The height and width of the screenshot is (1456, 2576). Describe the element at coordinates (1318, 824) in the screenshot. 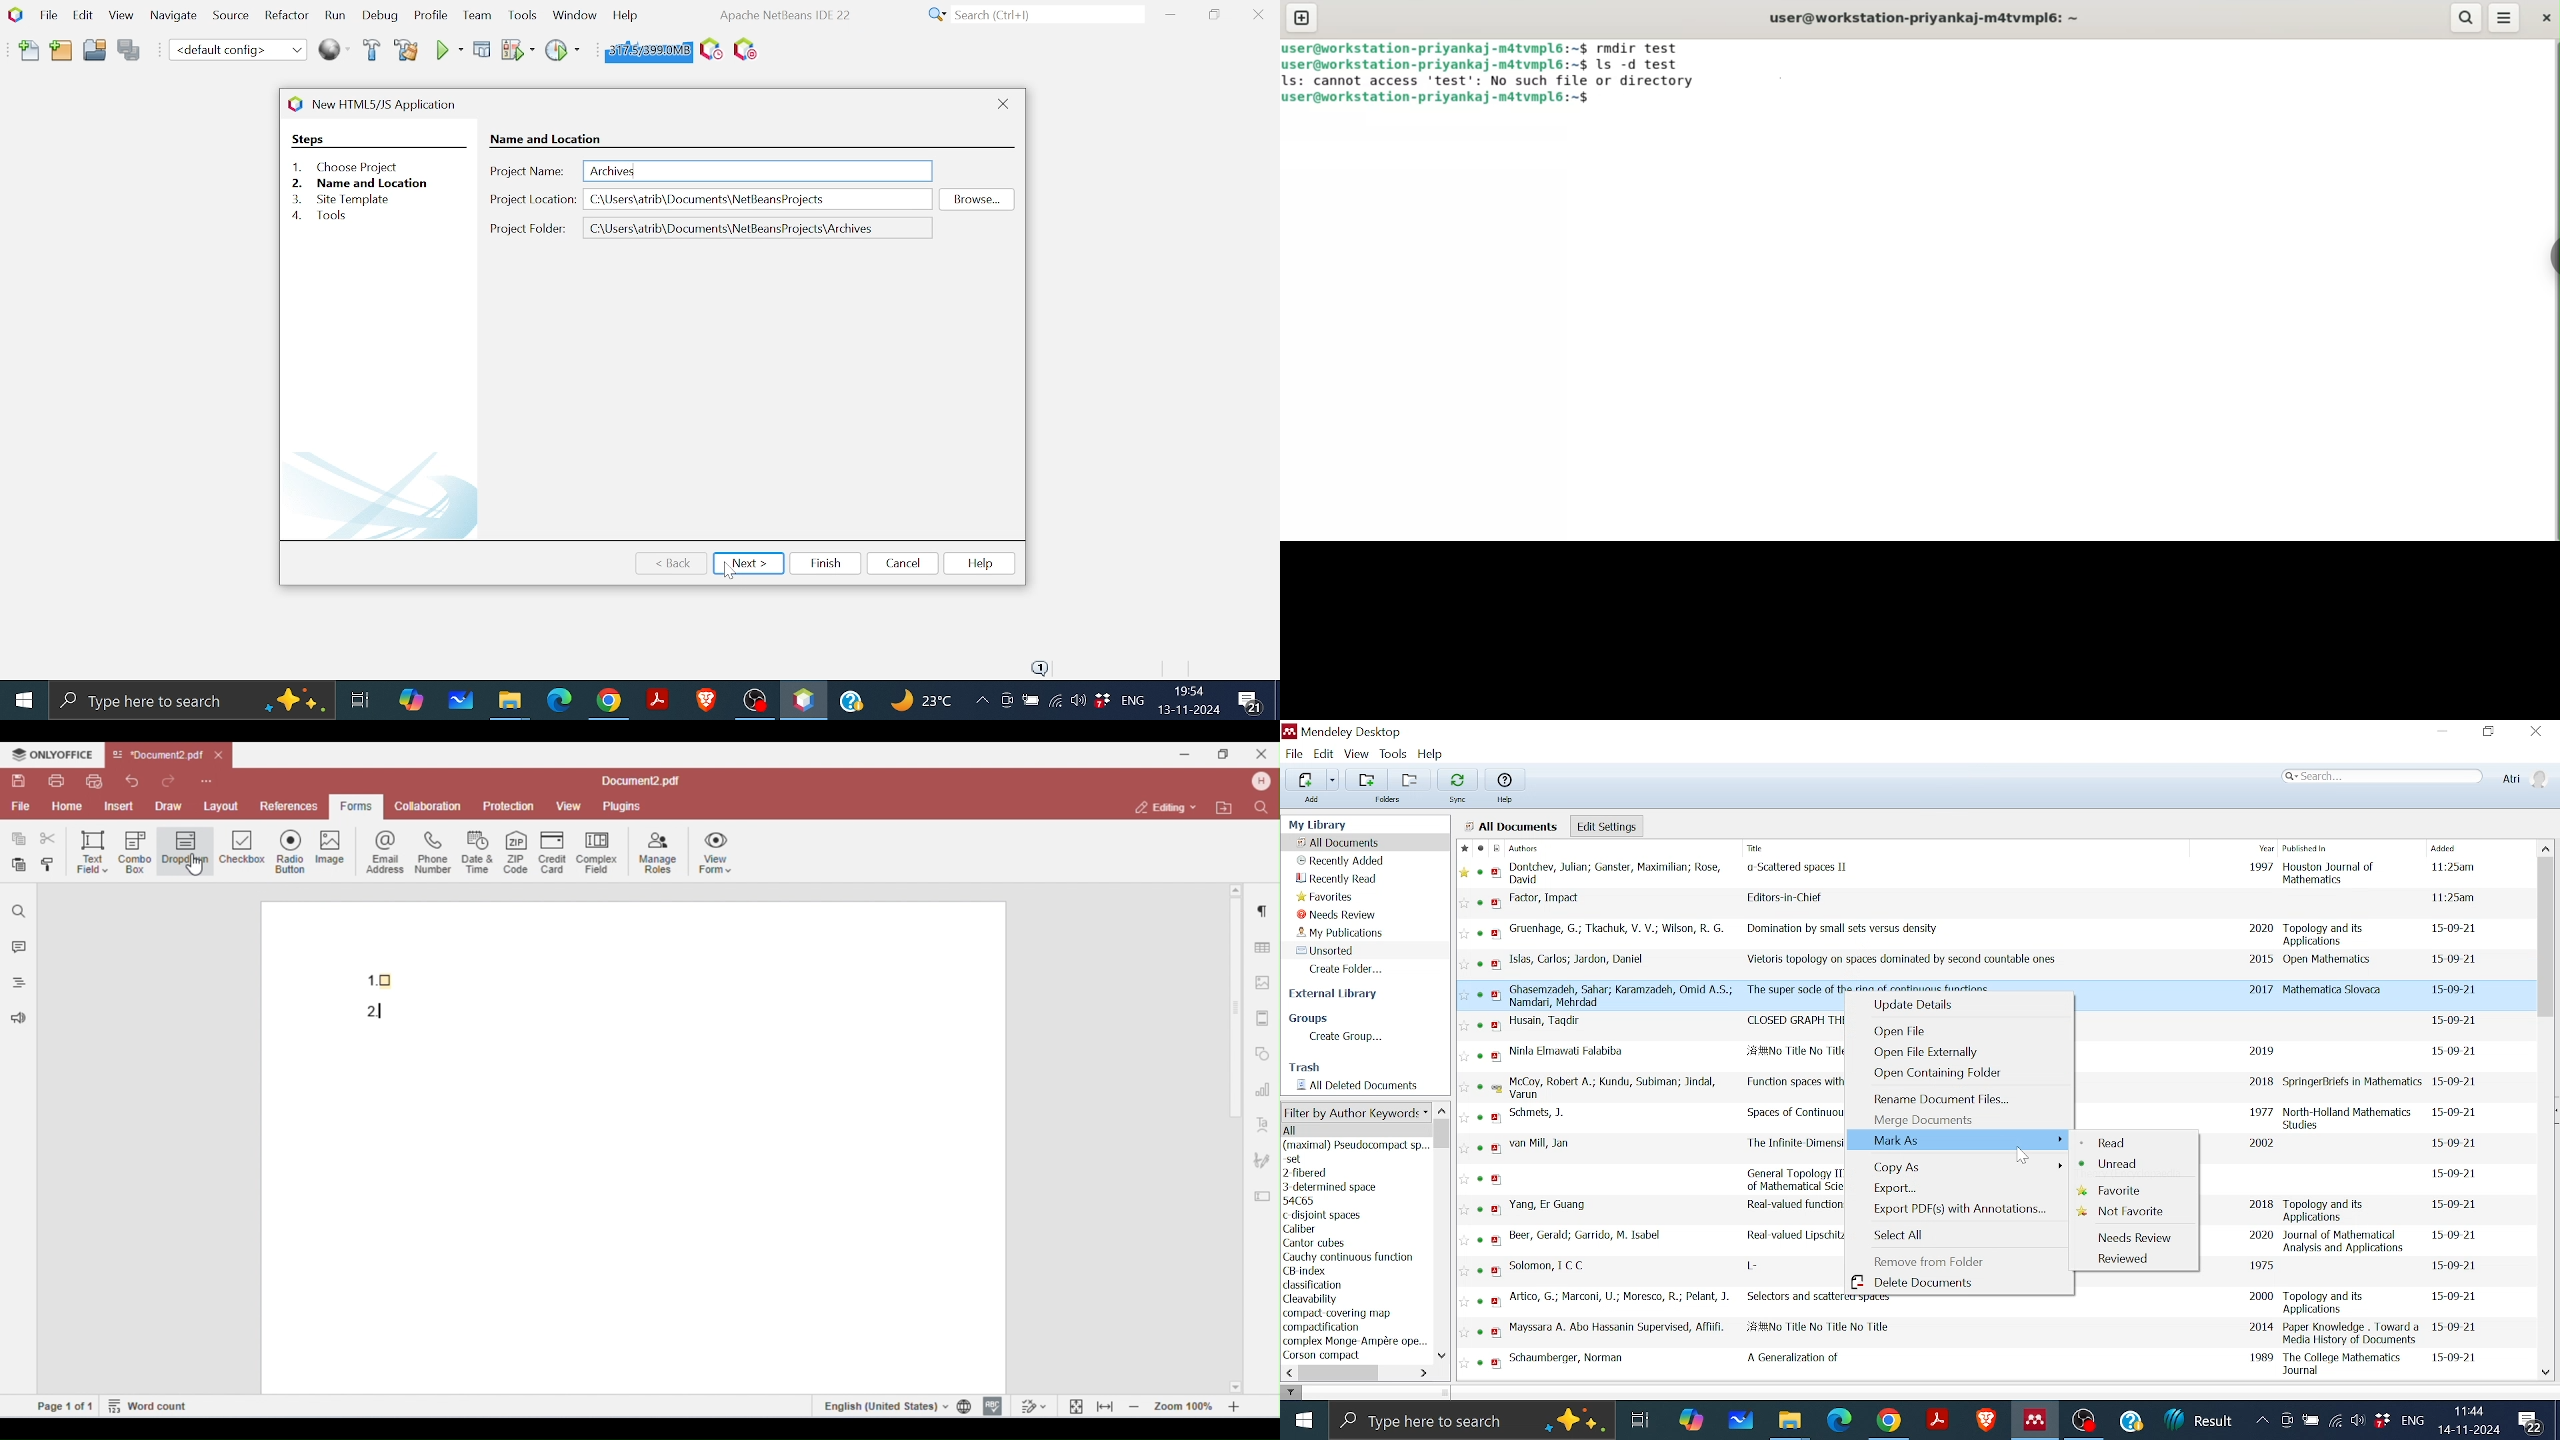

I see `My Library` at that location.